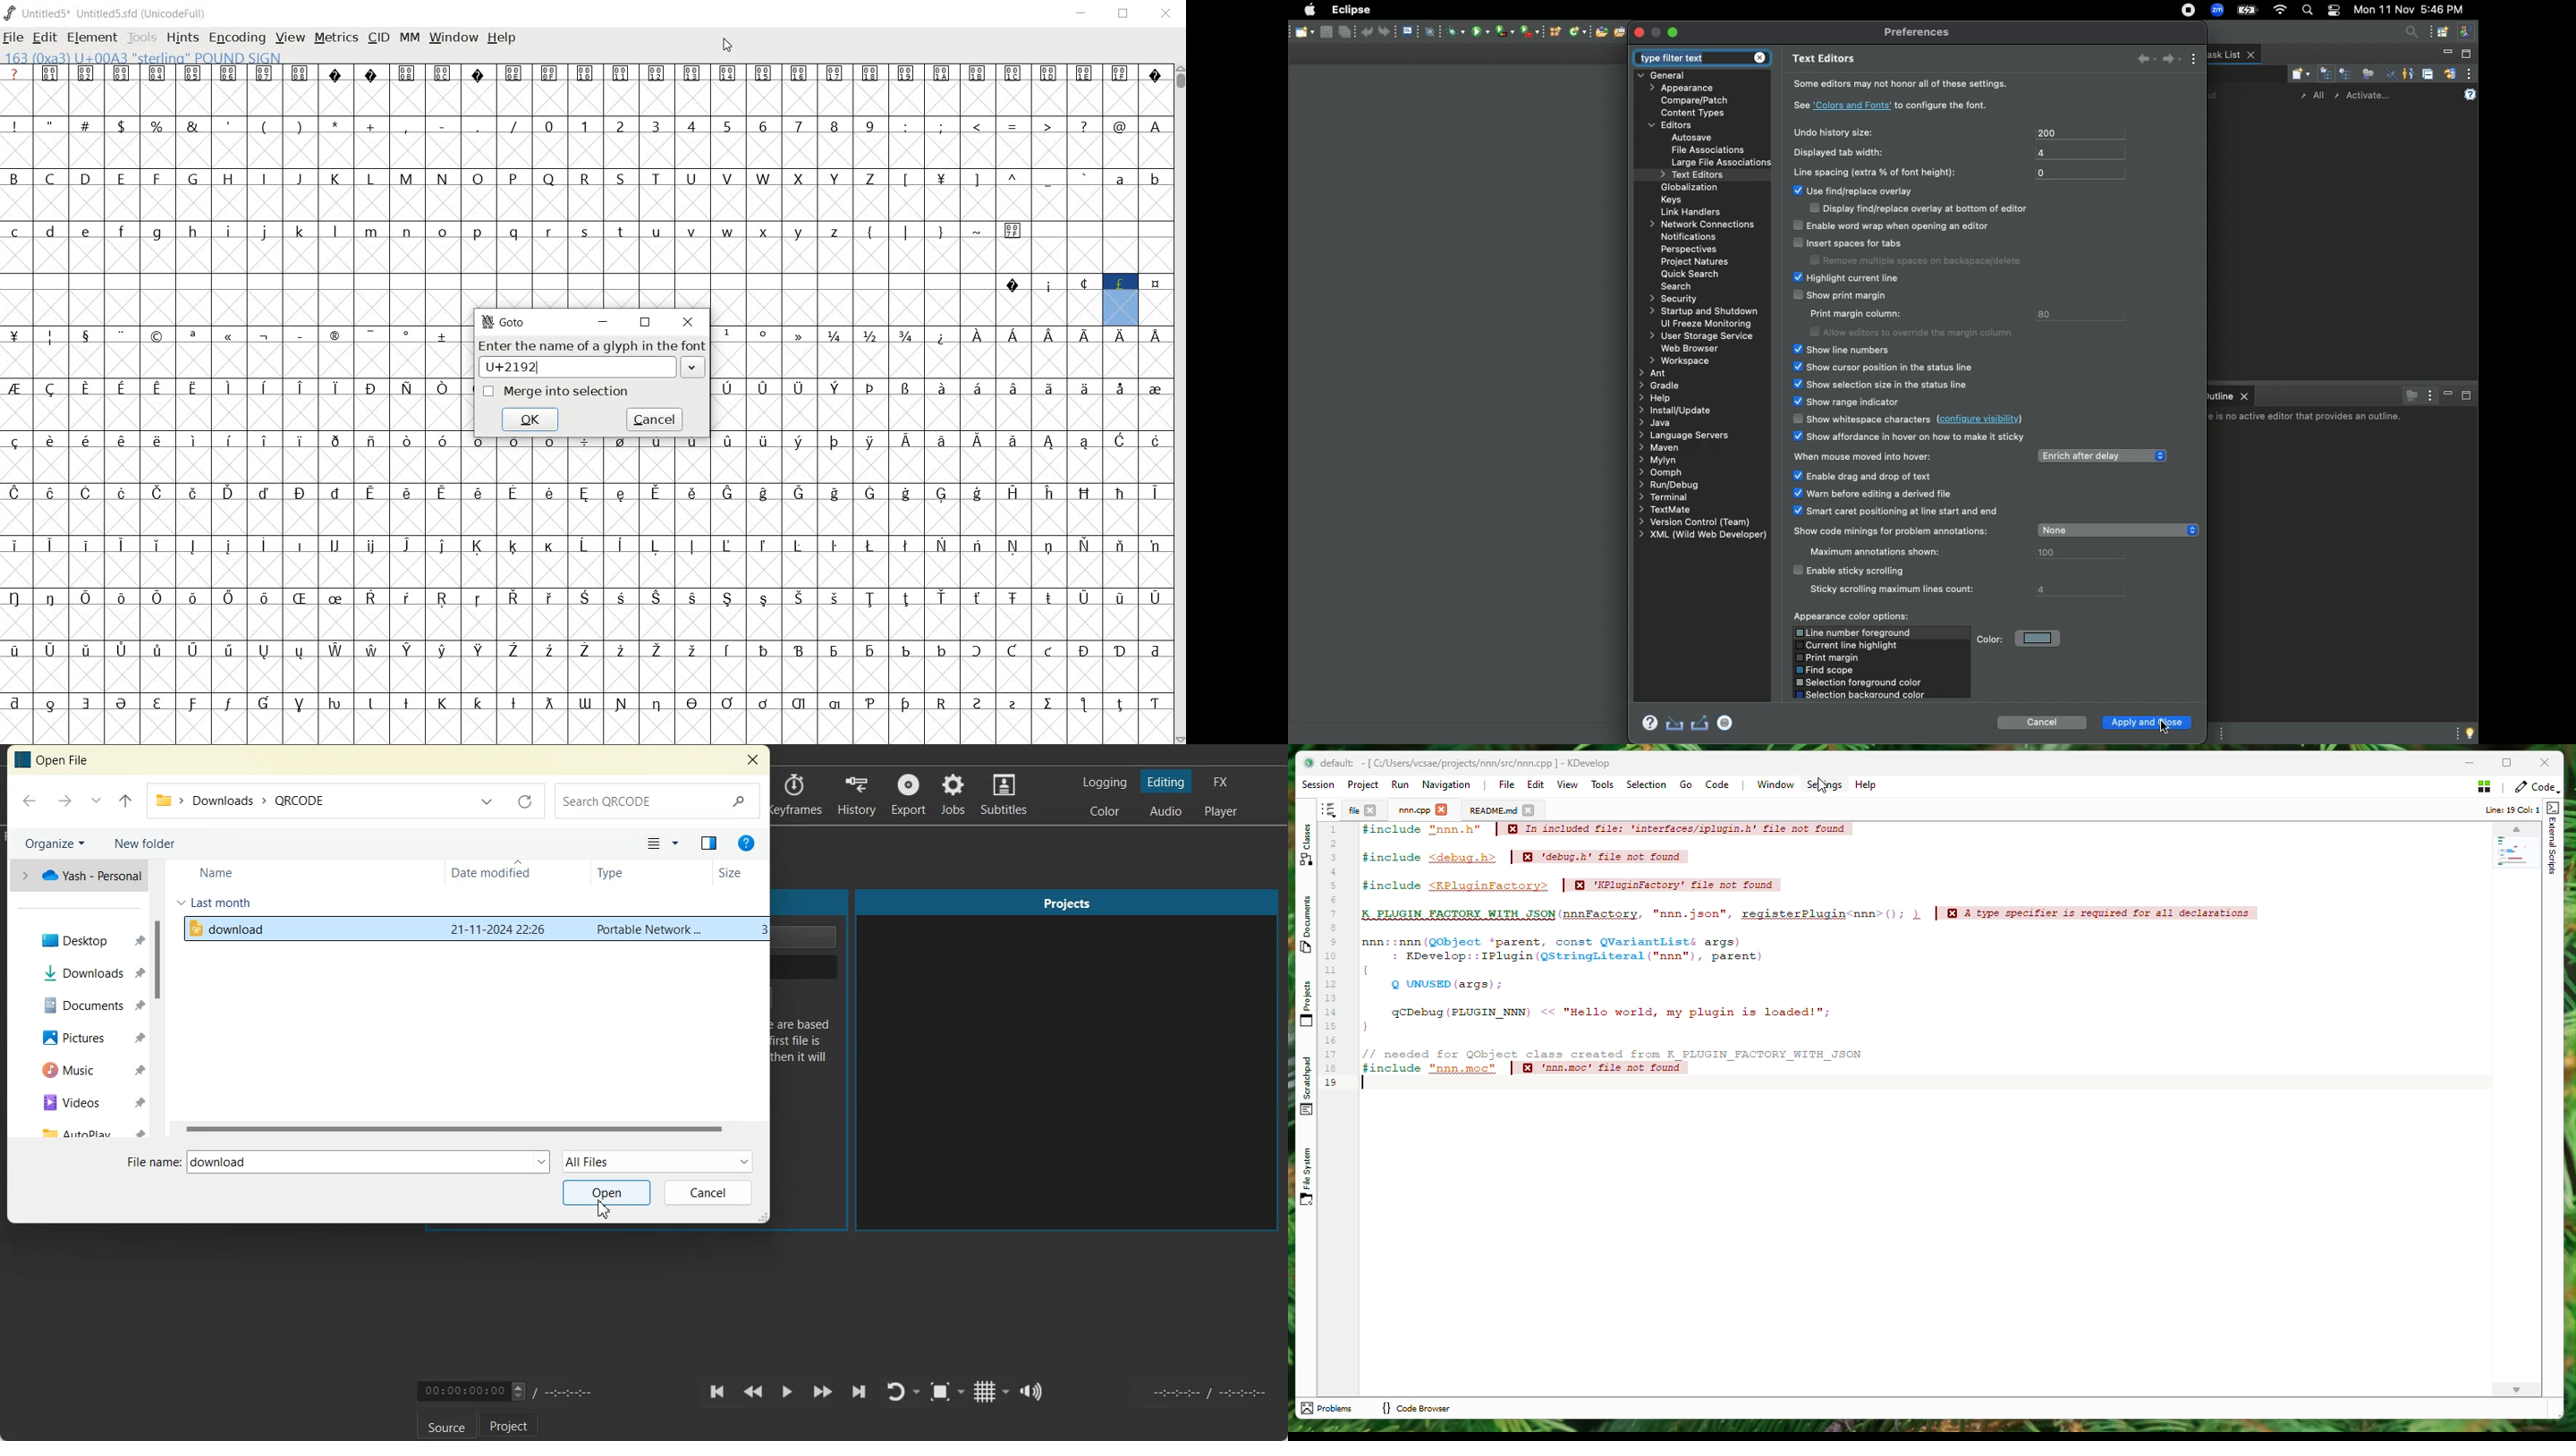 Image resolution: width=2576 pixels, height=1456 pixels. What do you see at coordinates (411, 39) in the screenshot?
I see `MM` at bounding box center [411, 39].